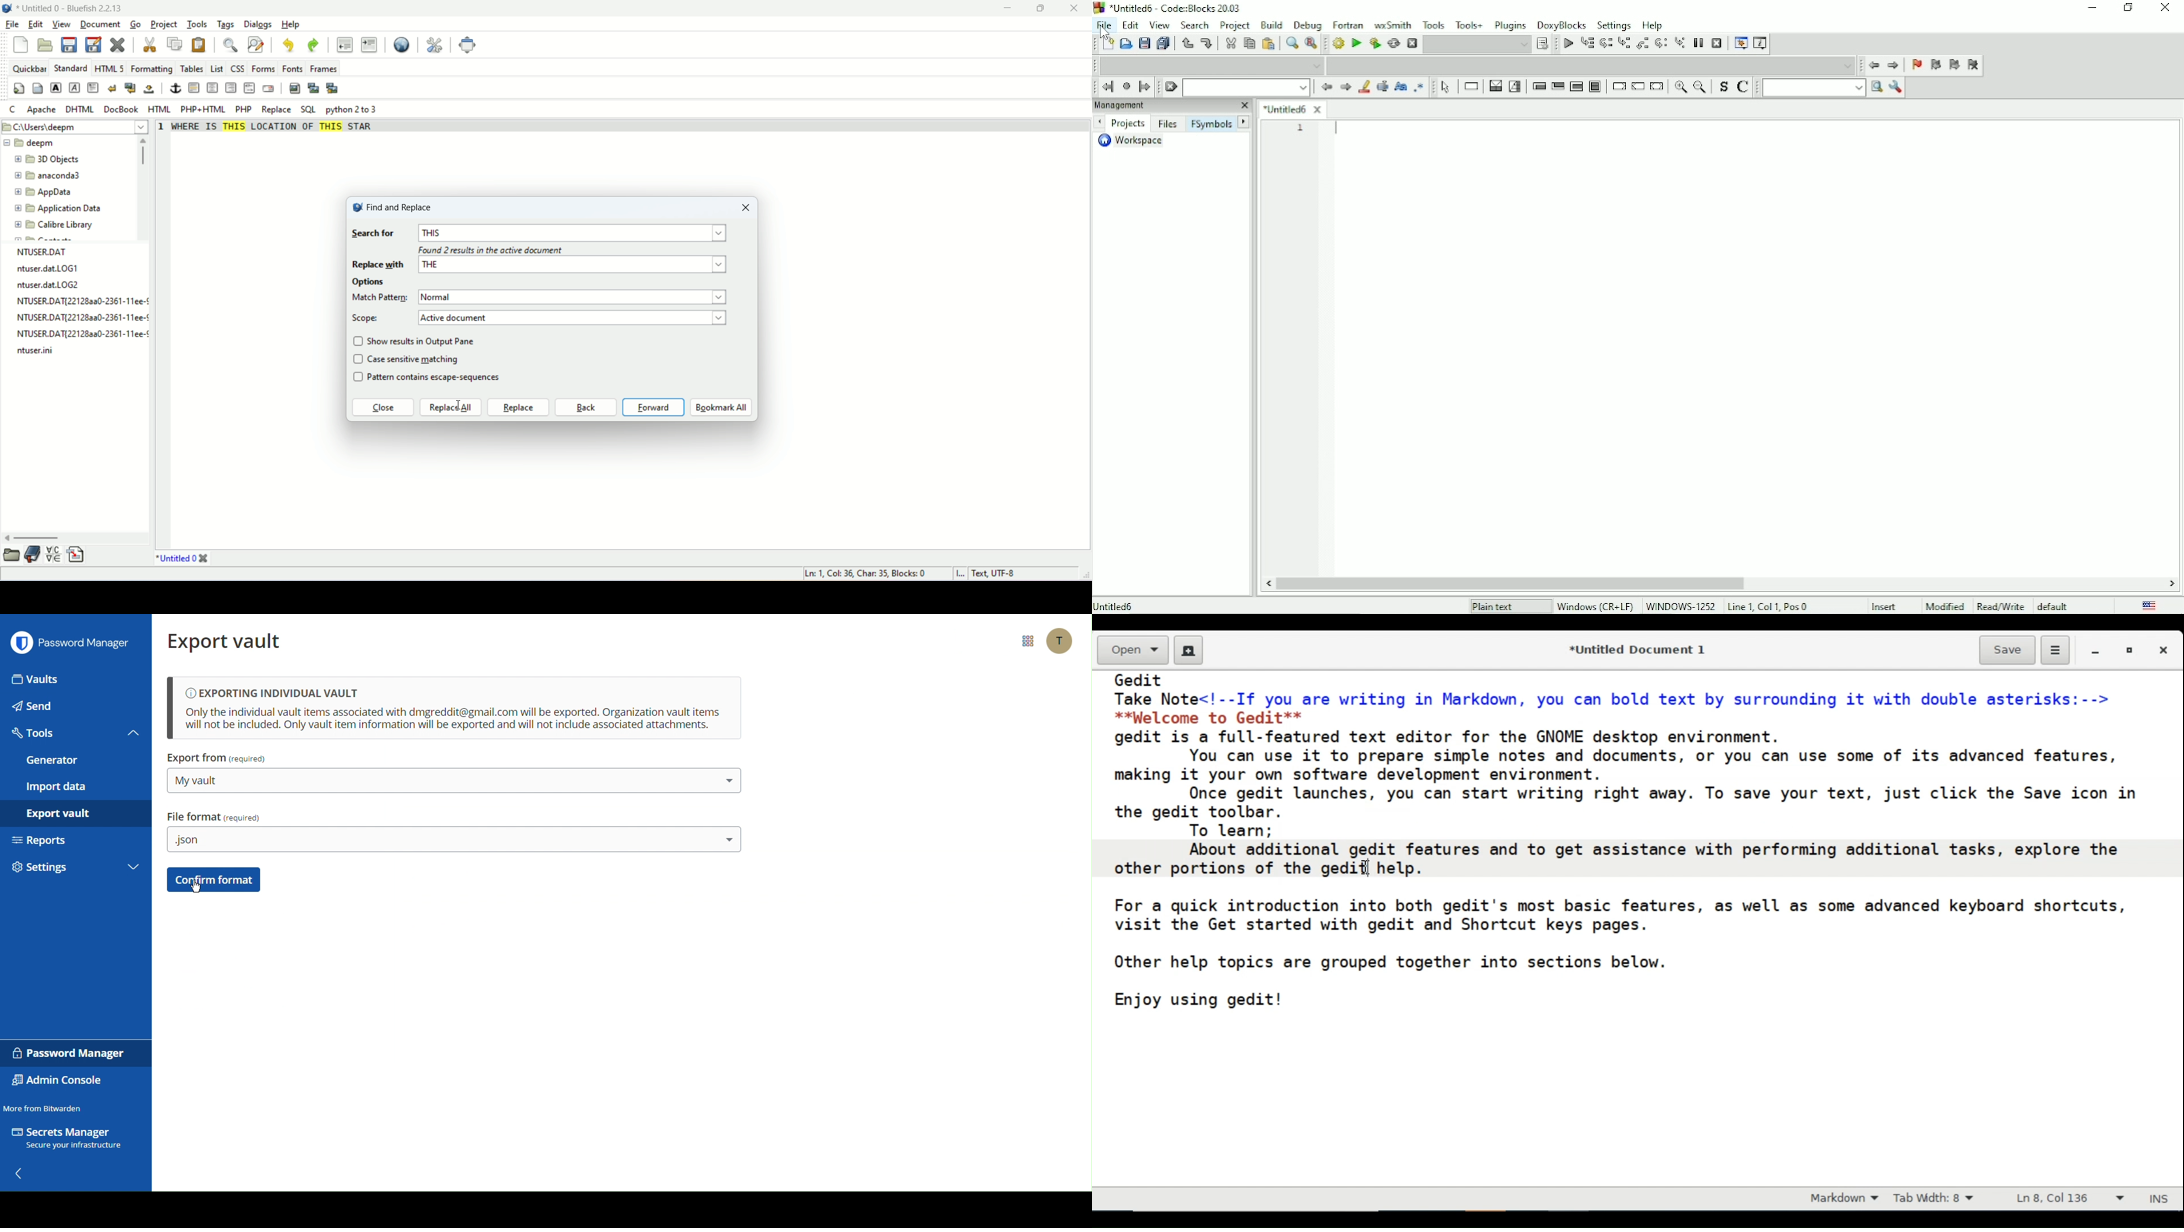 Image resolution: width=2184 pixels, height=1232 pixels. What do you see at coordinates (134, 733) in the screenshot?
I see `Close tools` at bounding box center [134, 733].